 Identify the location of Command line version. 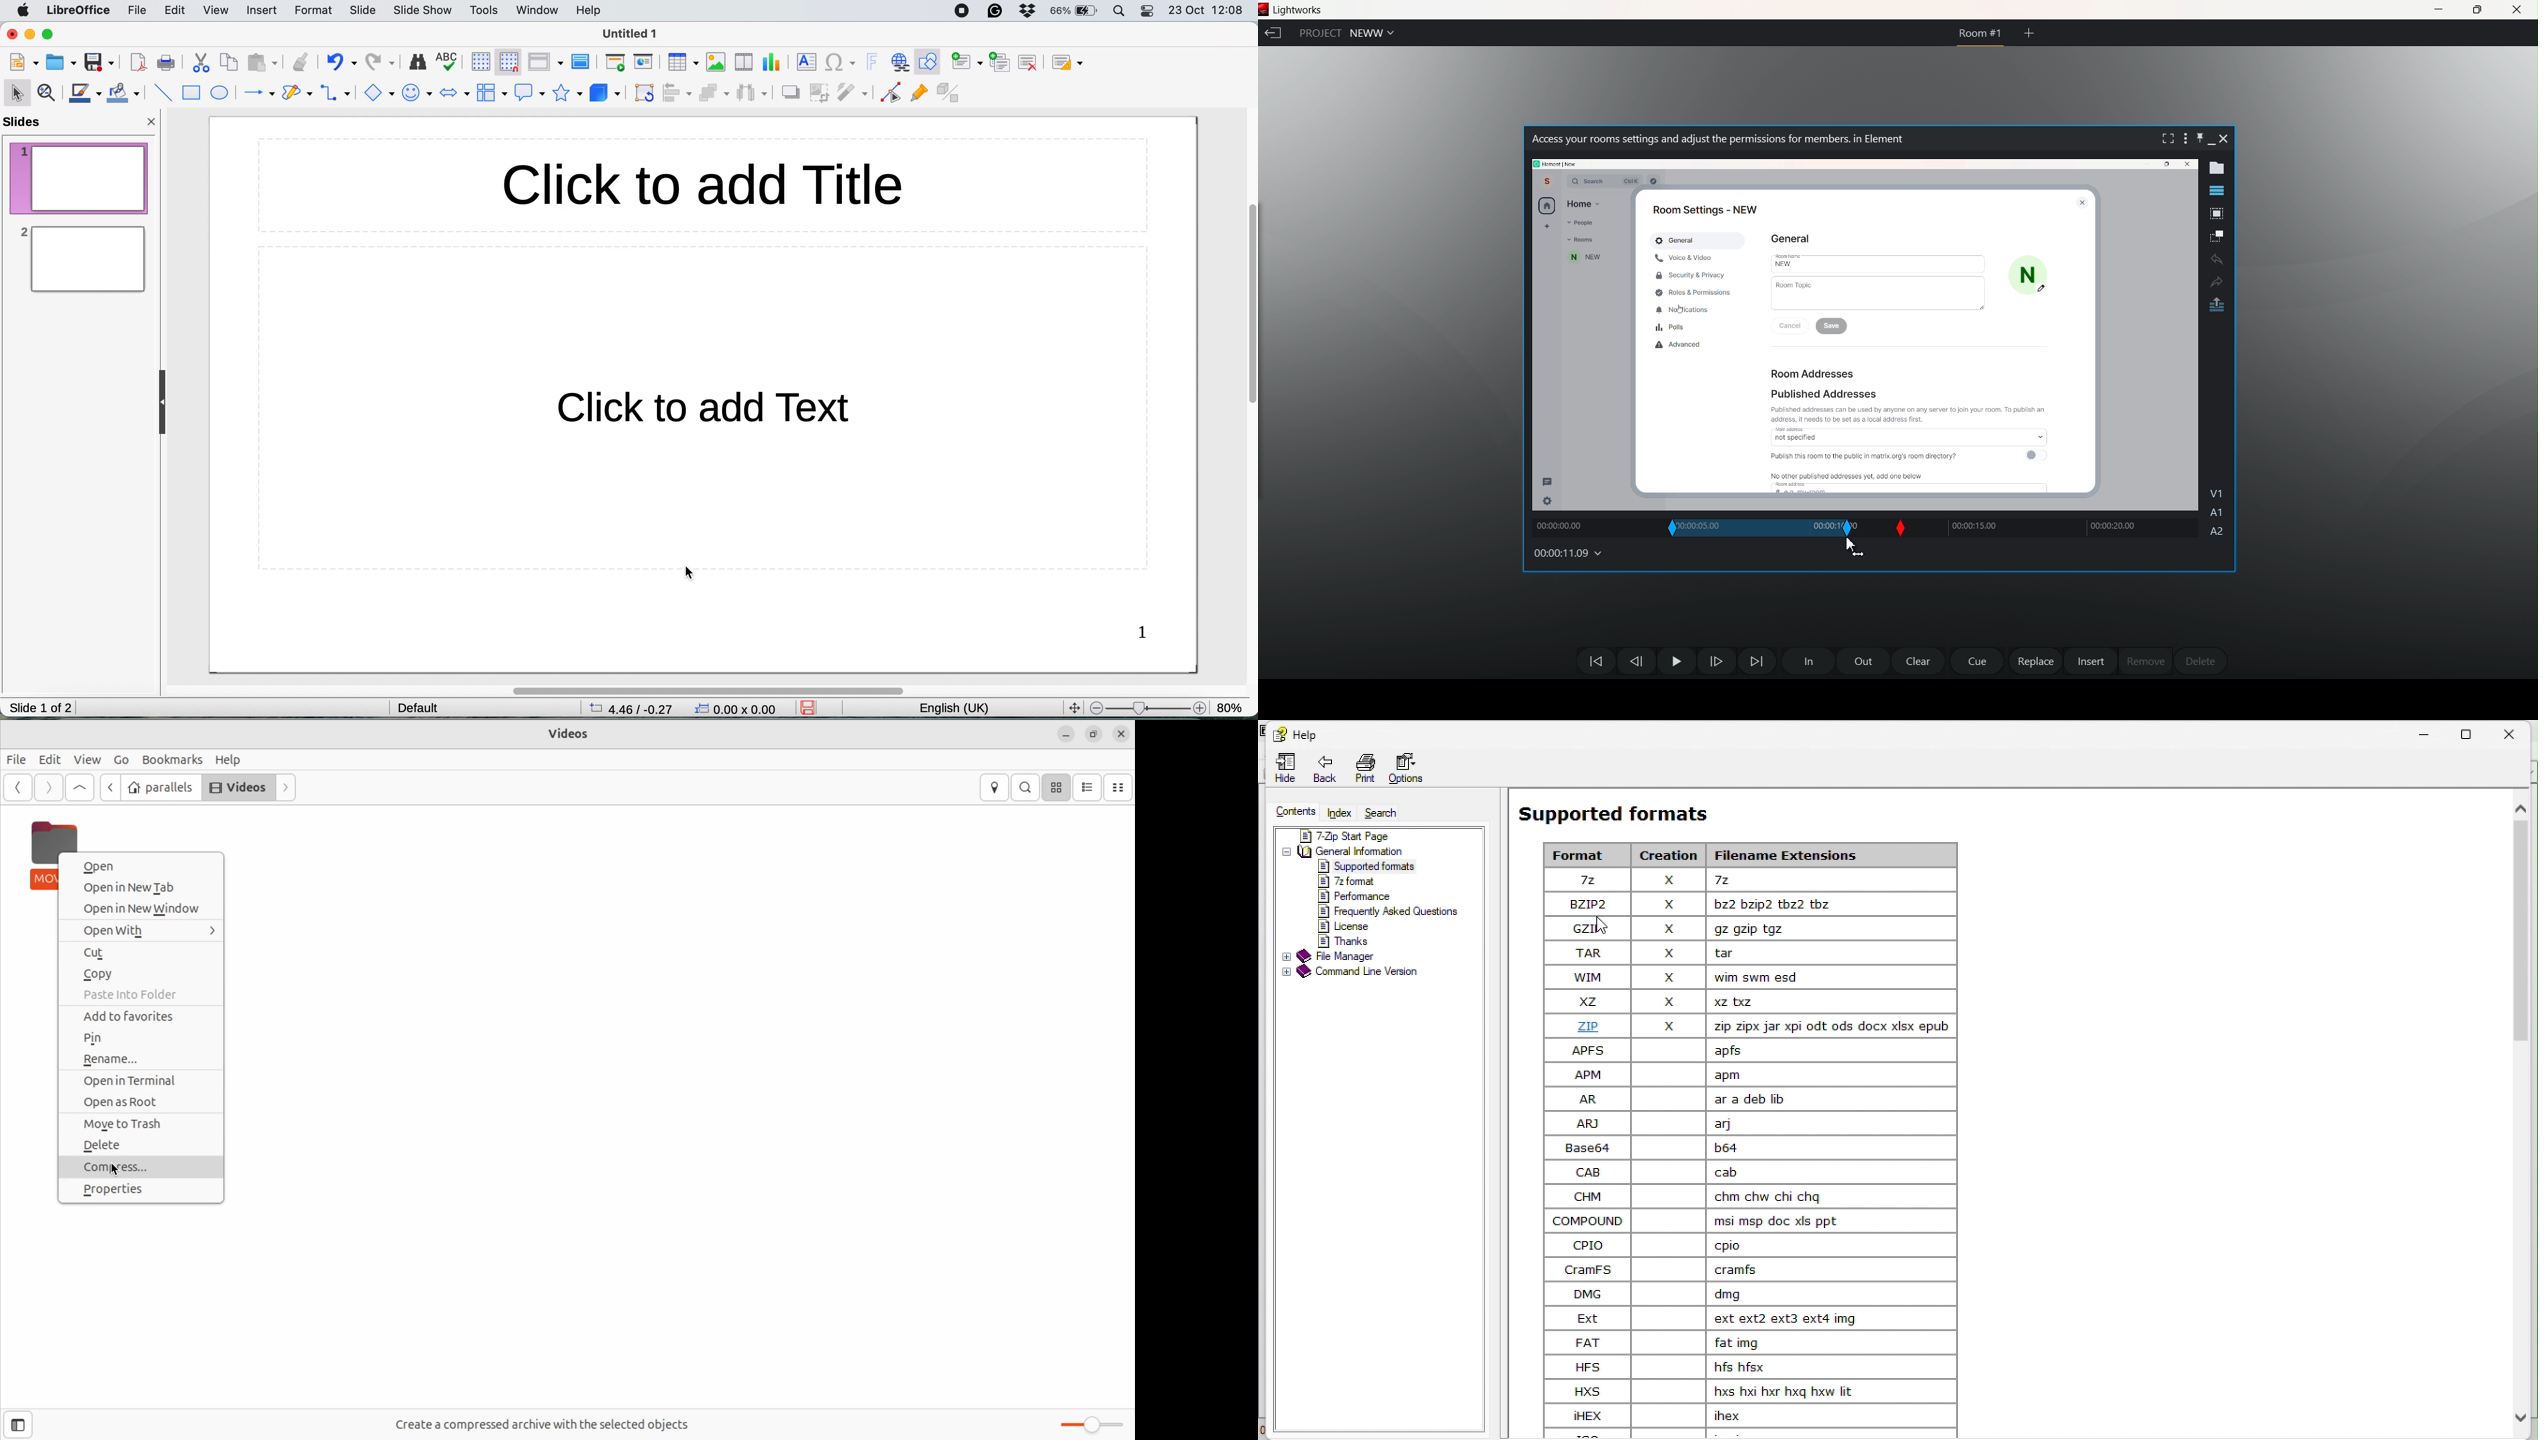
(1373, 973).